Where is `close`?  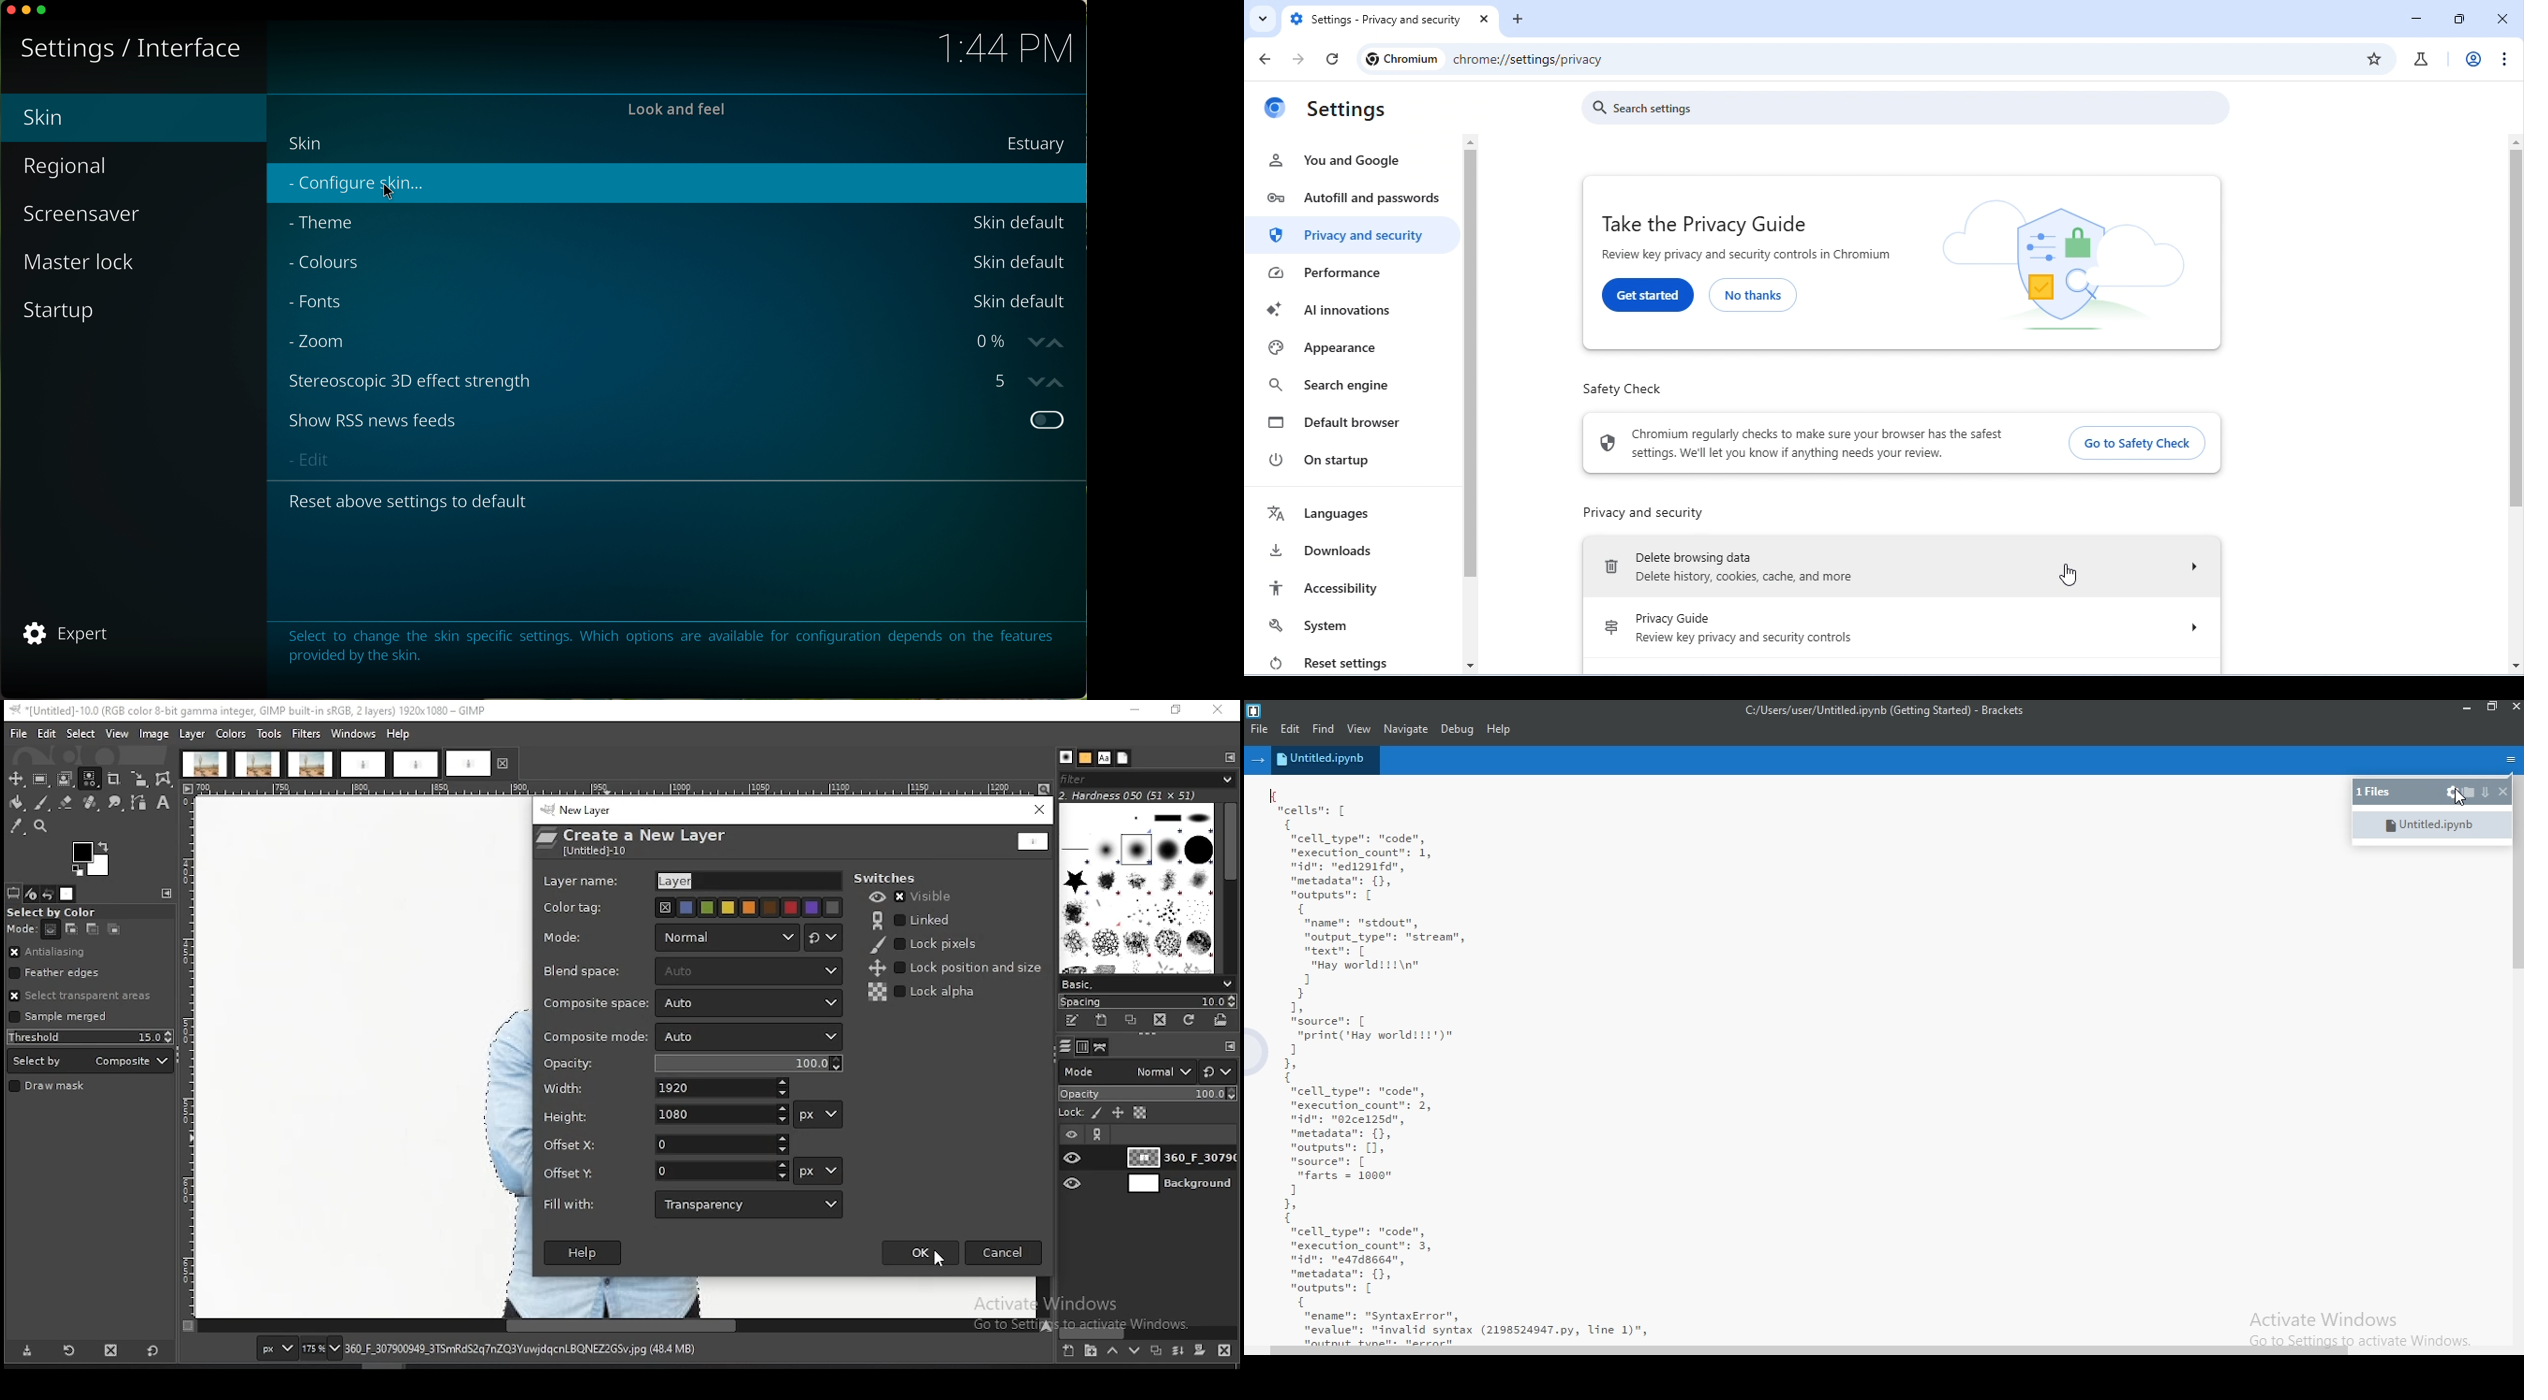
close is located at coordinates (1487, 21).